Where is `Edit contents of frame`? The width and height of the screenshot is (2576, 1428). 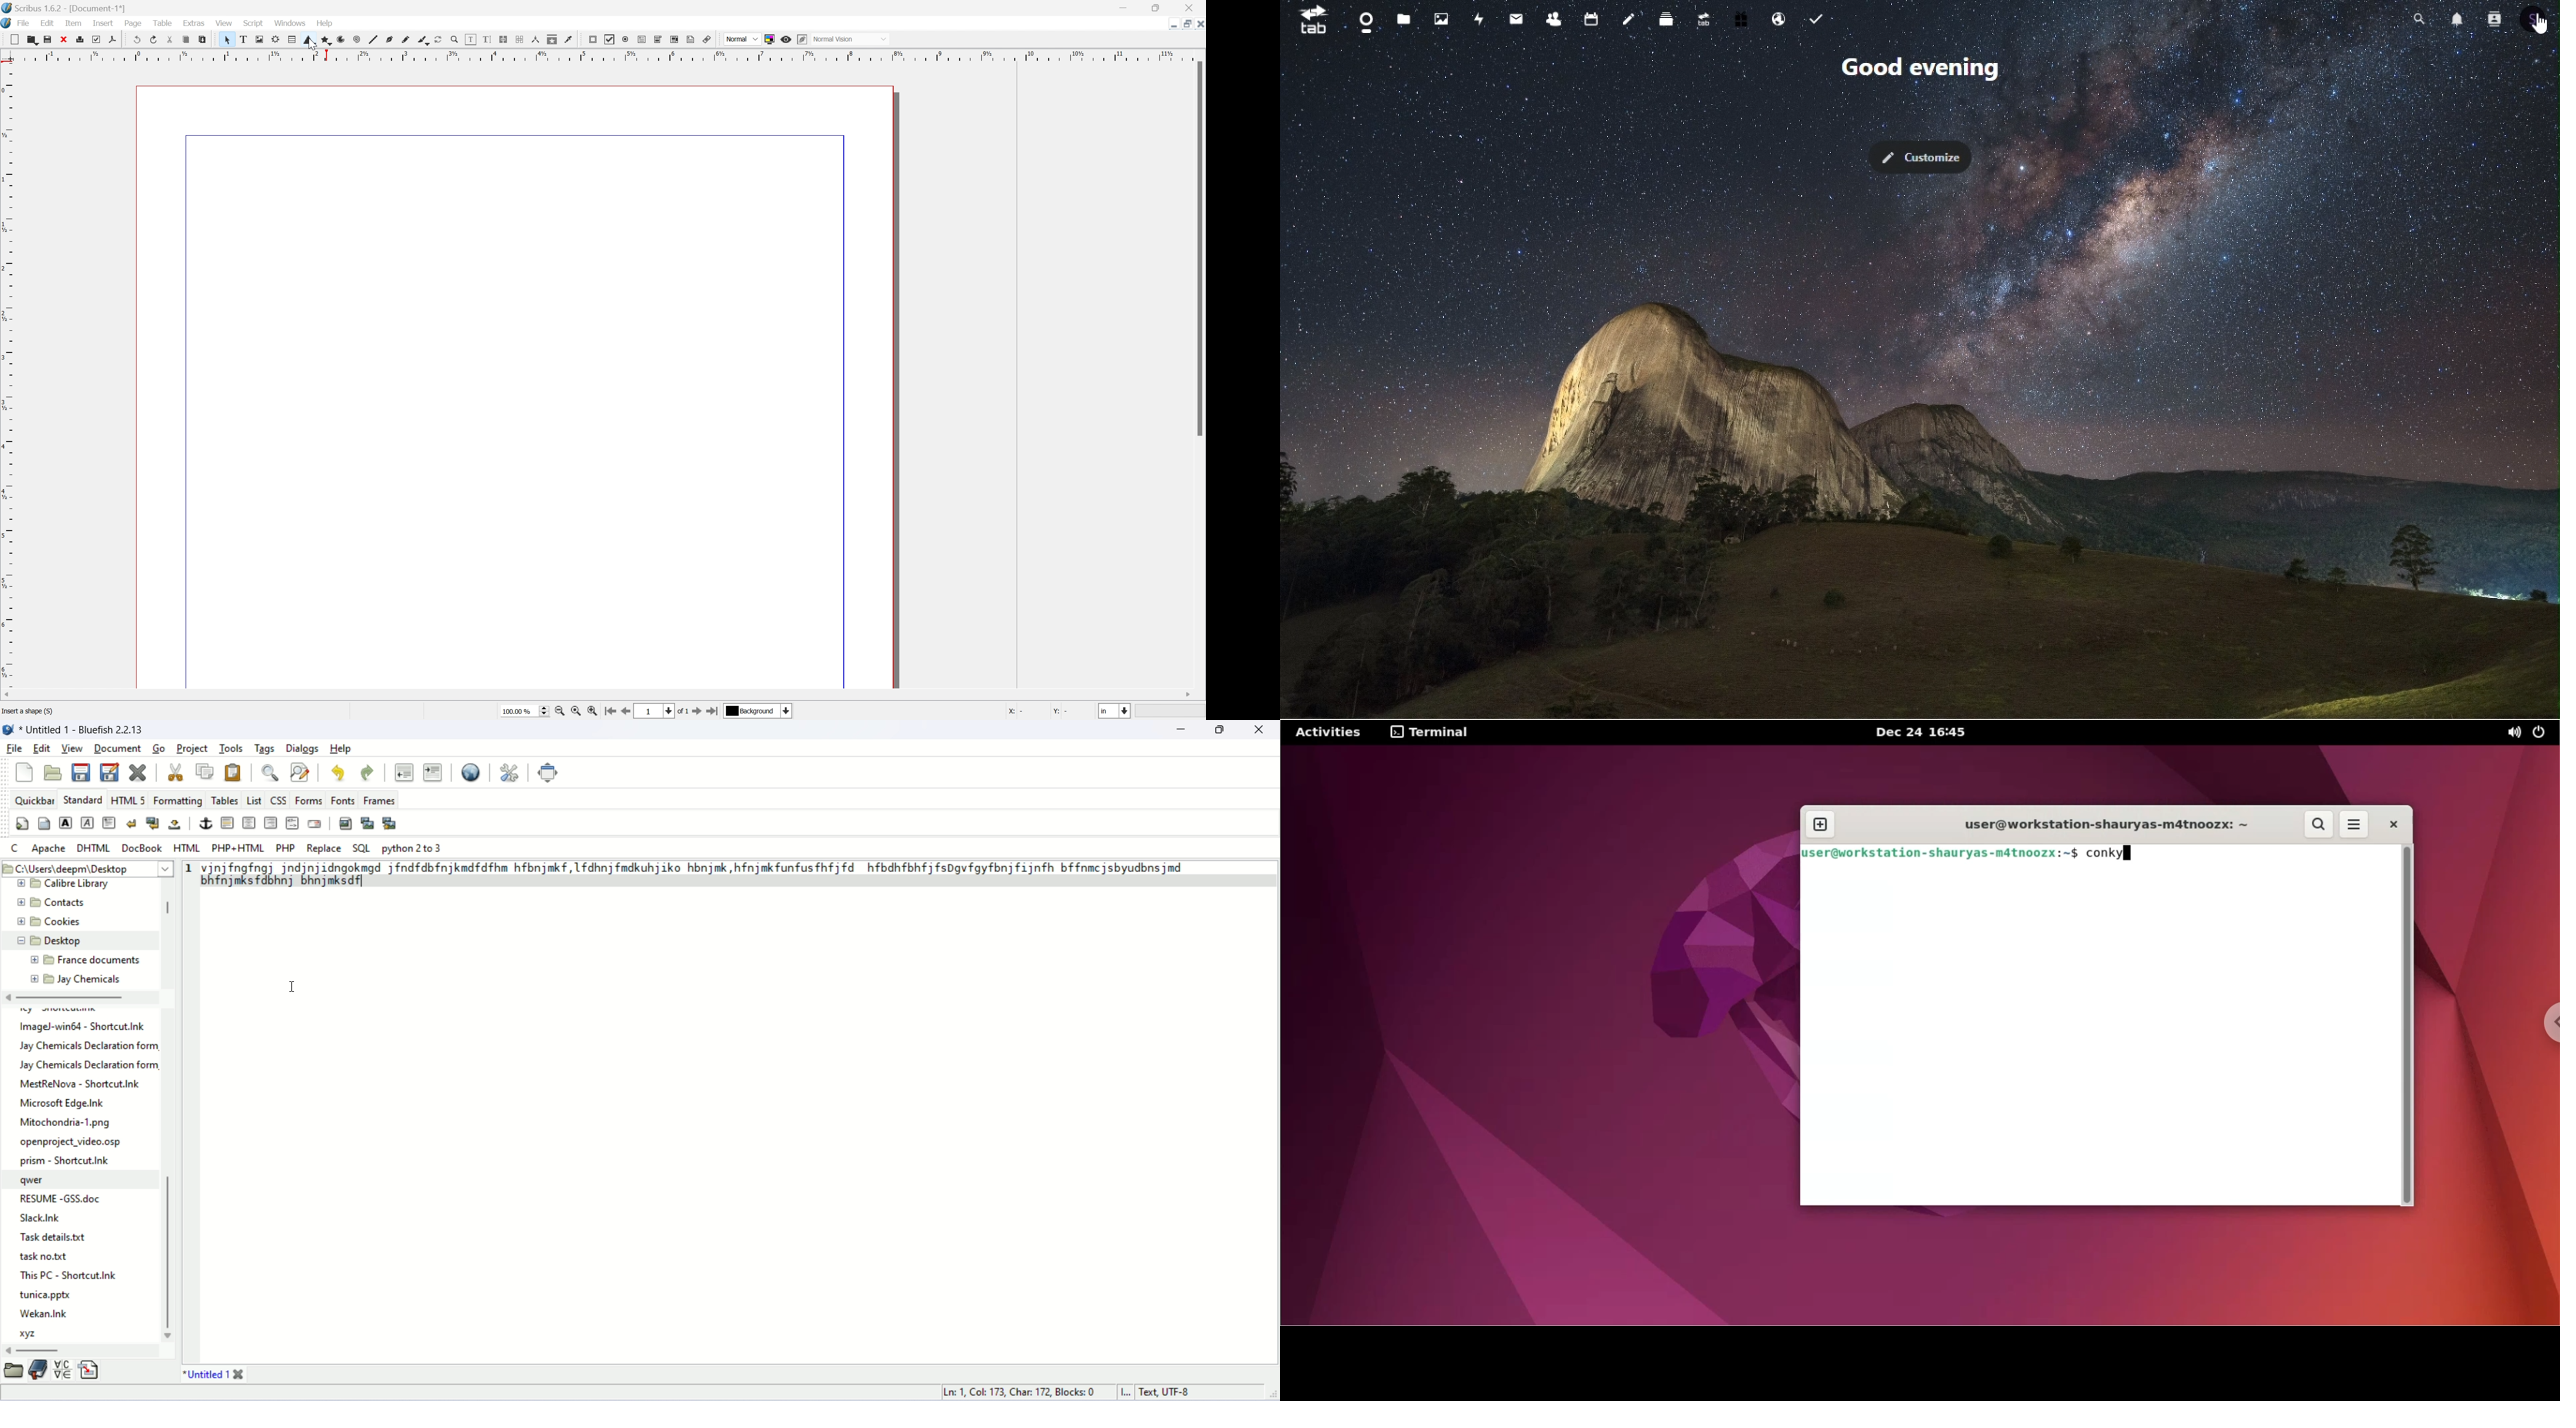
Edit contents of frame is located at coordinates (470, 39).